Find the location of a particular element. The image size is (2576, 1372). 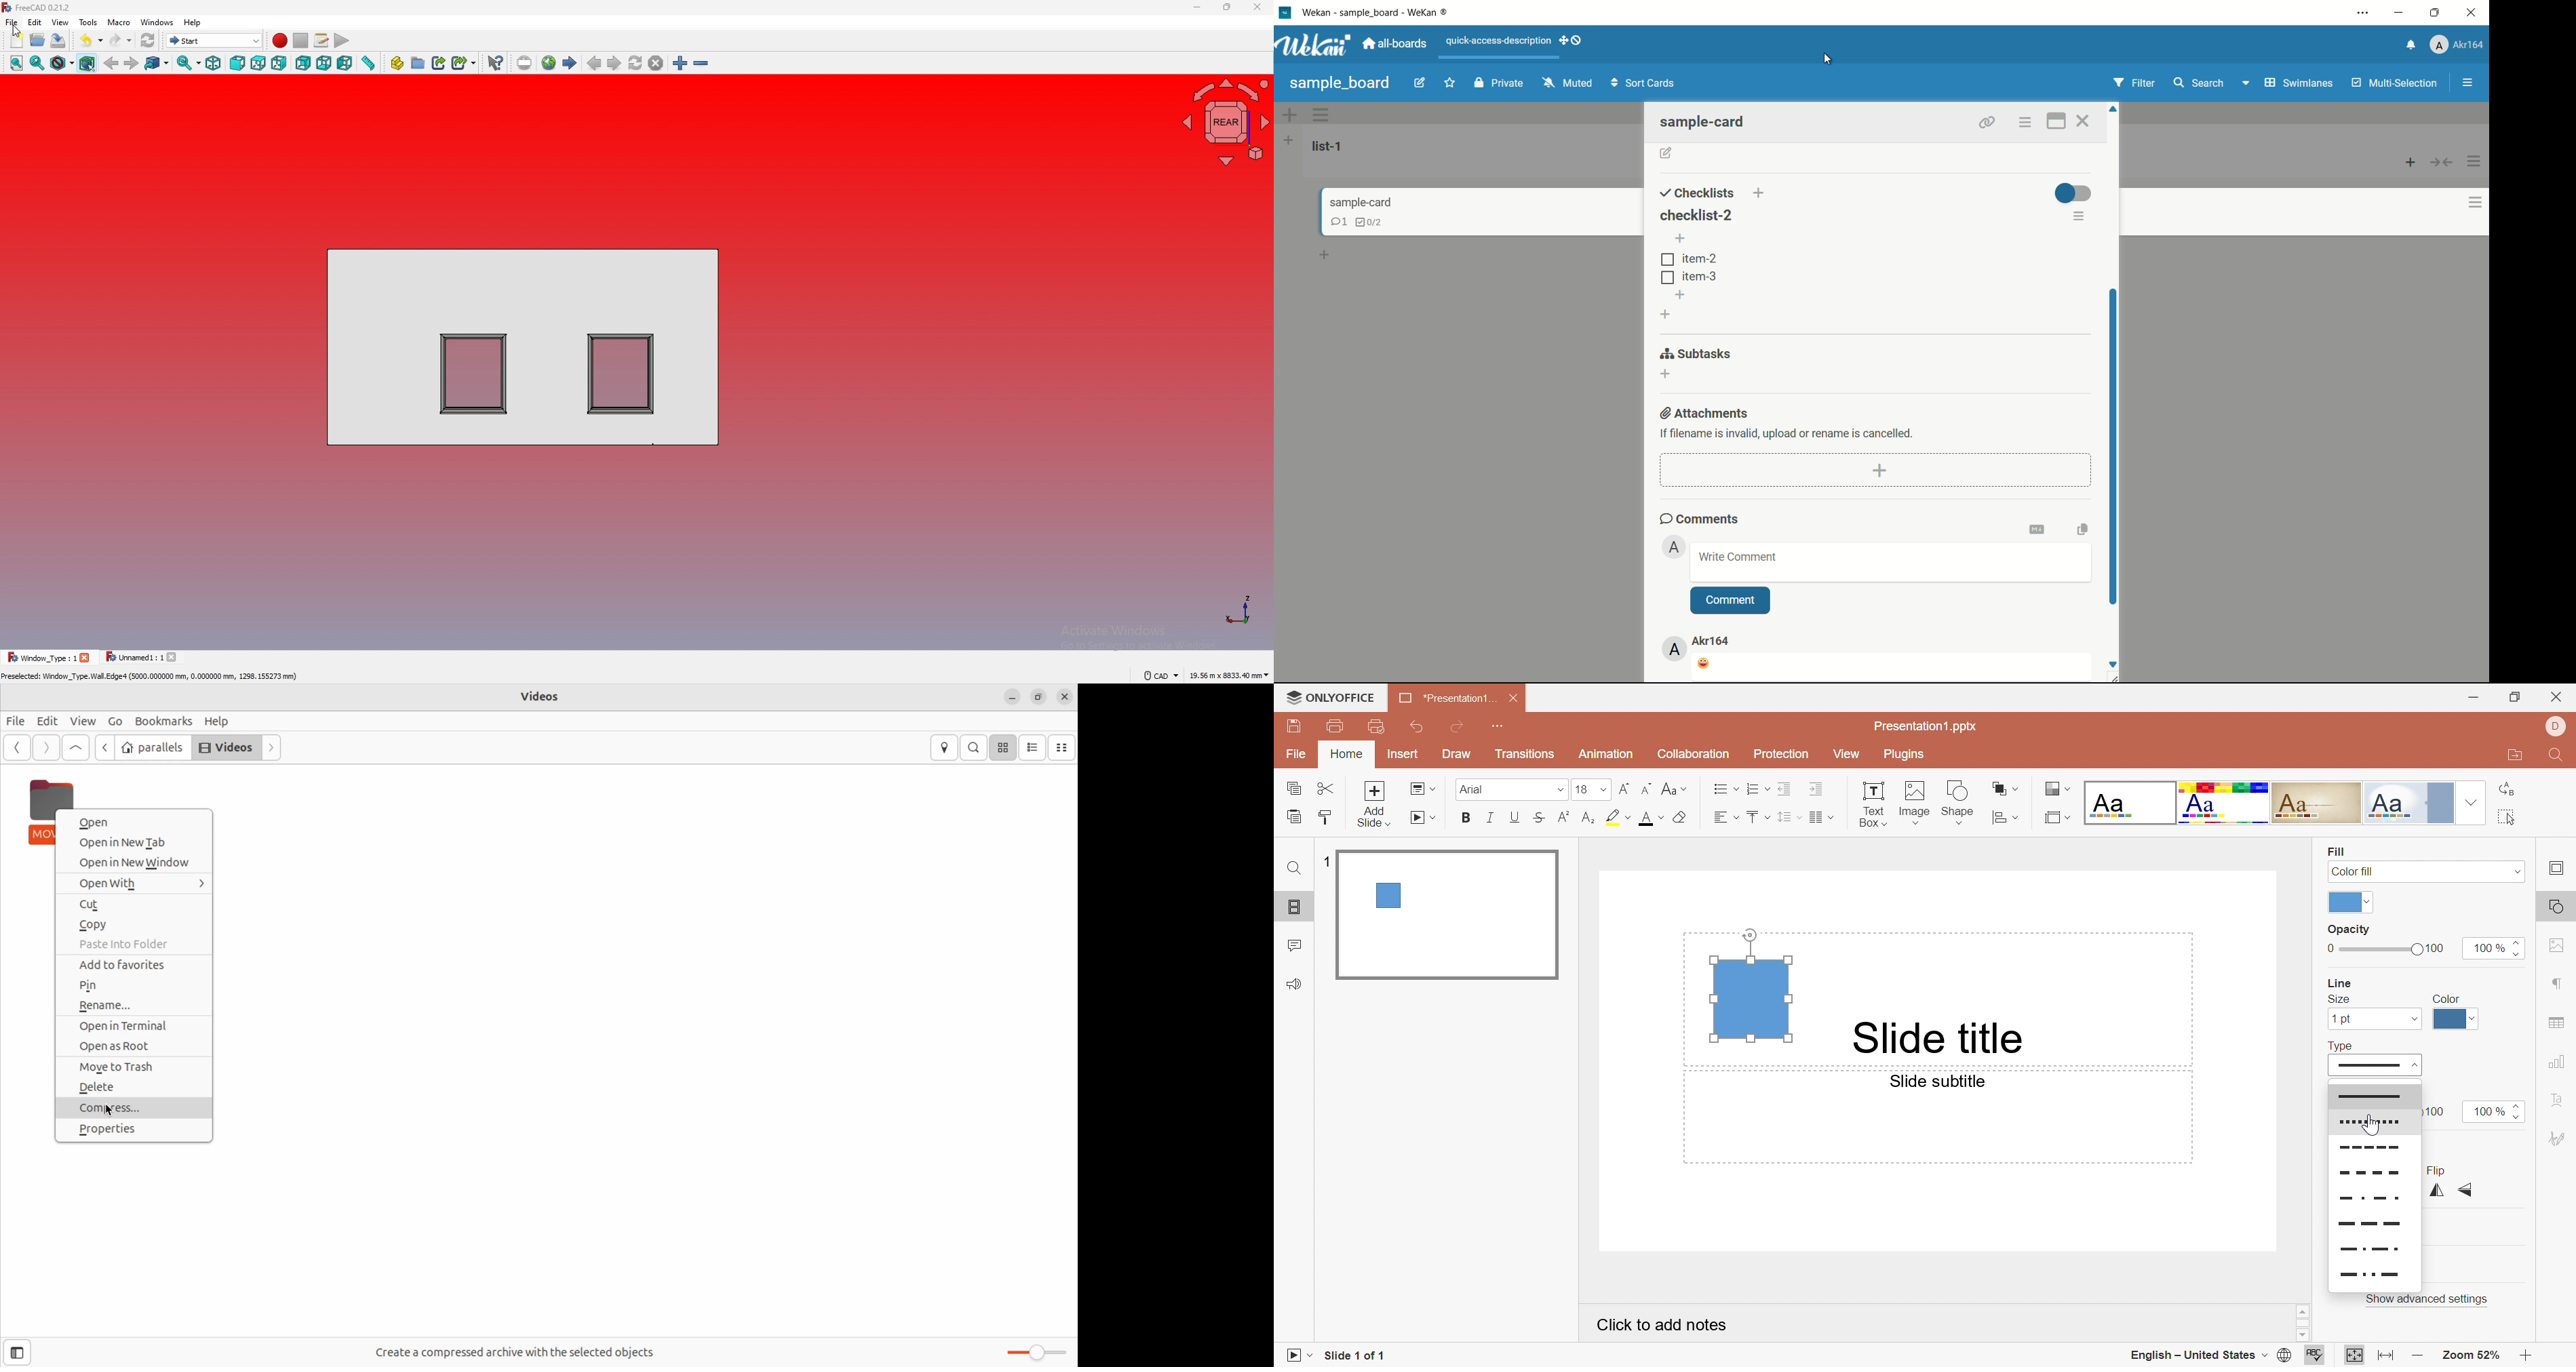

minimize is located at coordinates (1197, 8).